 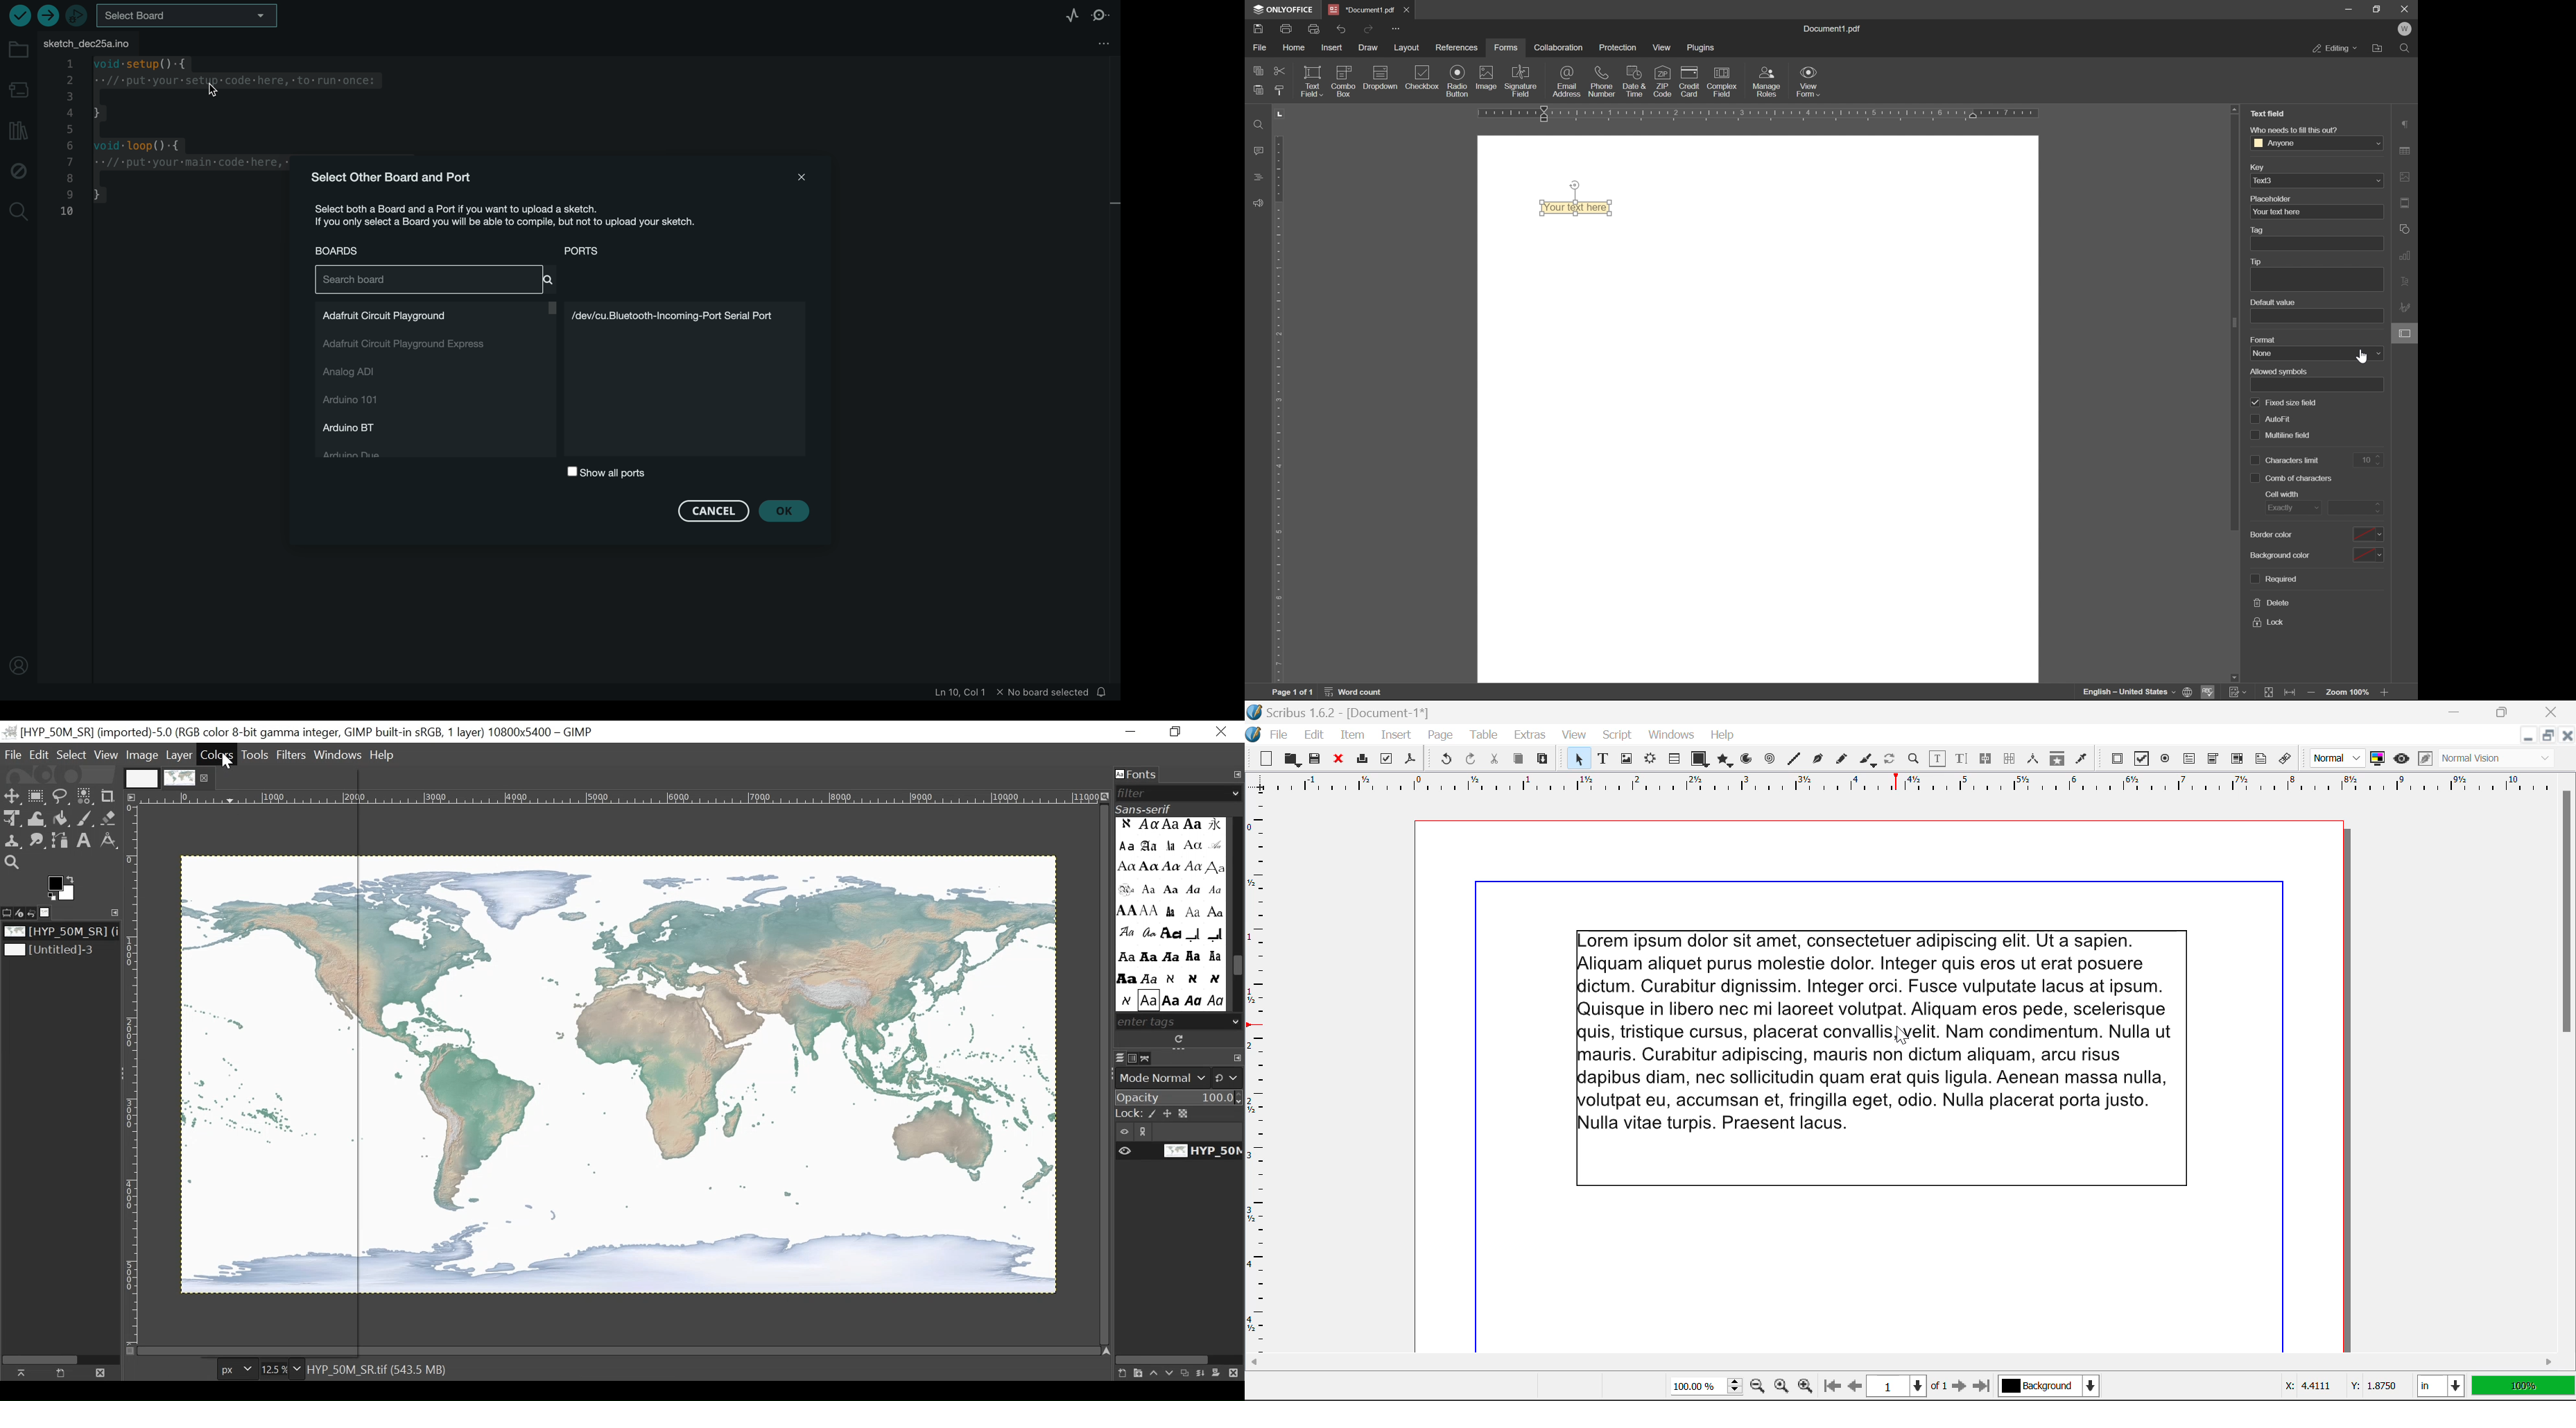 What do you see at coordinates (2337, 1386) in the screenshot?
I see `Cursor Coordinates` at bounding box center [2337, 1386].